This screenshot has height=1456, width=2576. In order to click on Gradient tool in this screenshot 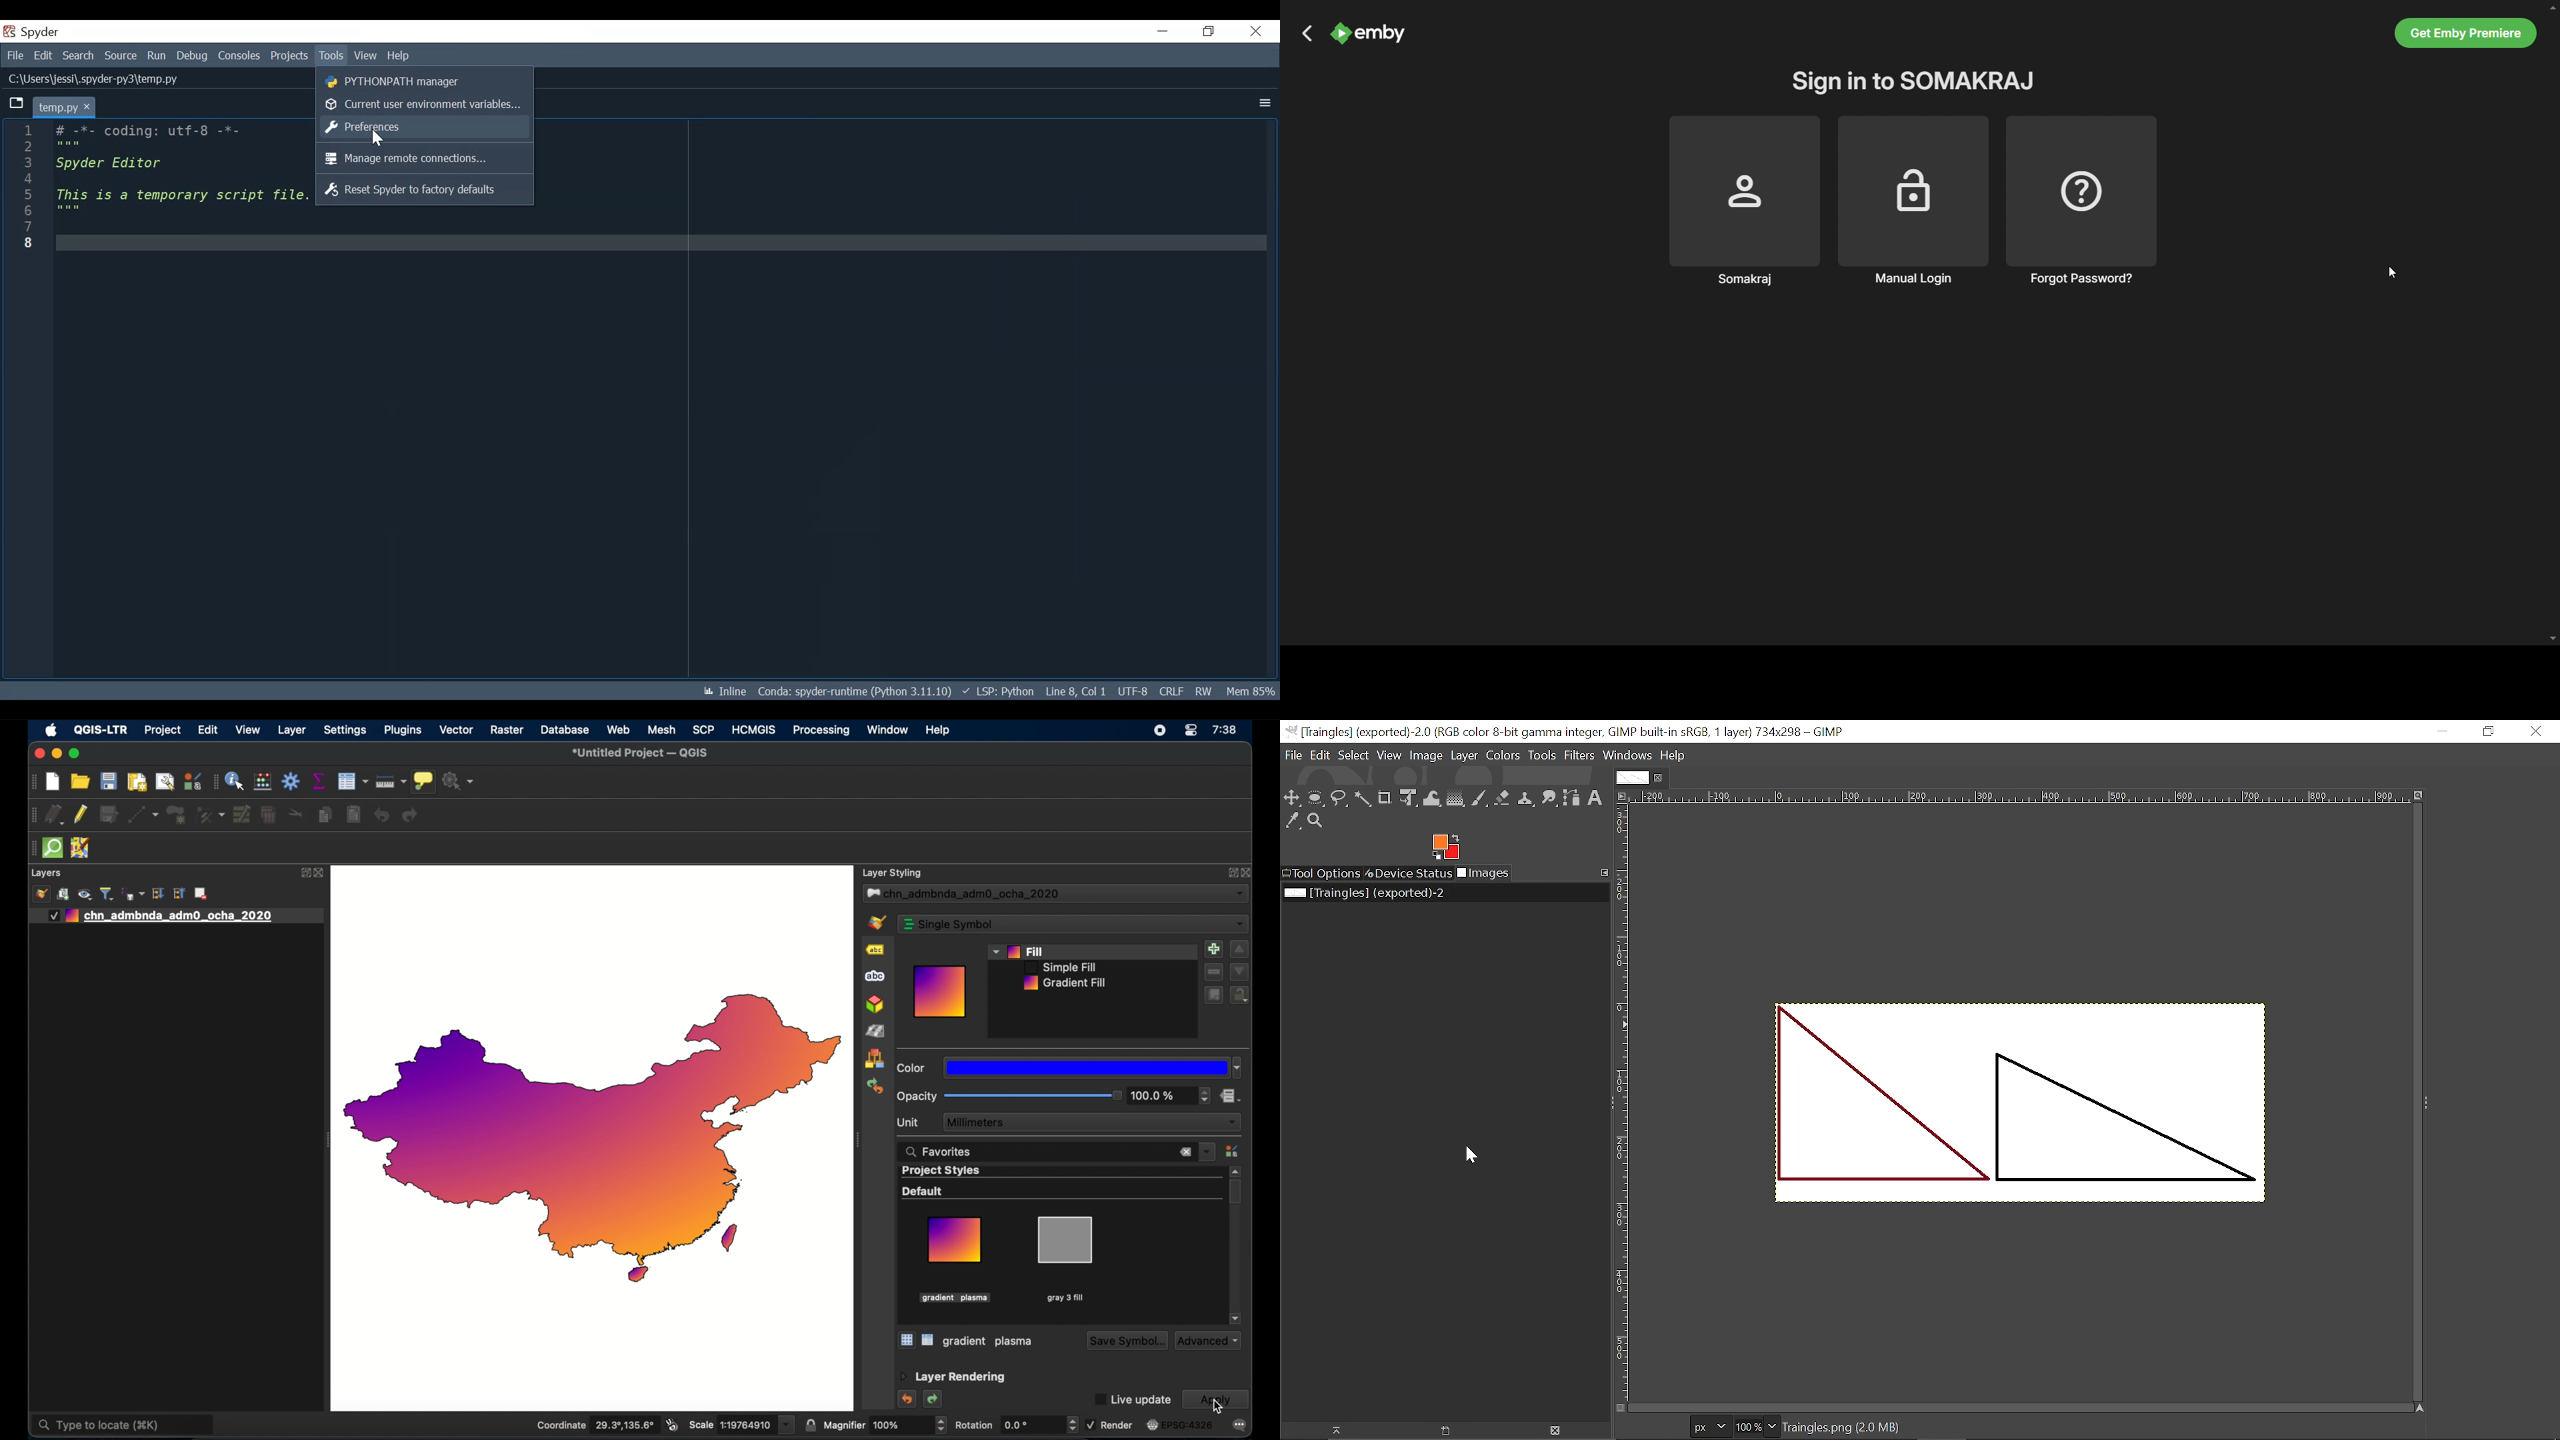, I will do `click(1456, 799)`.